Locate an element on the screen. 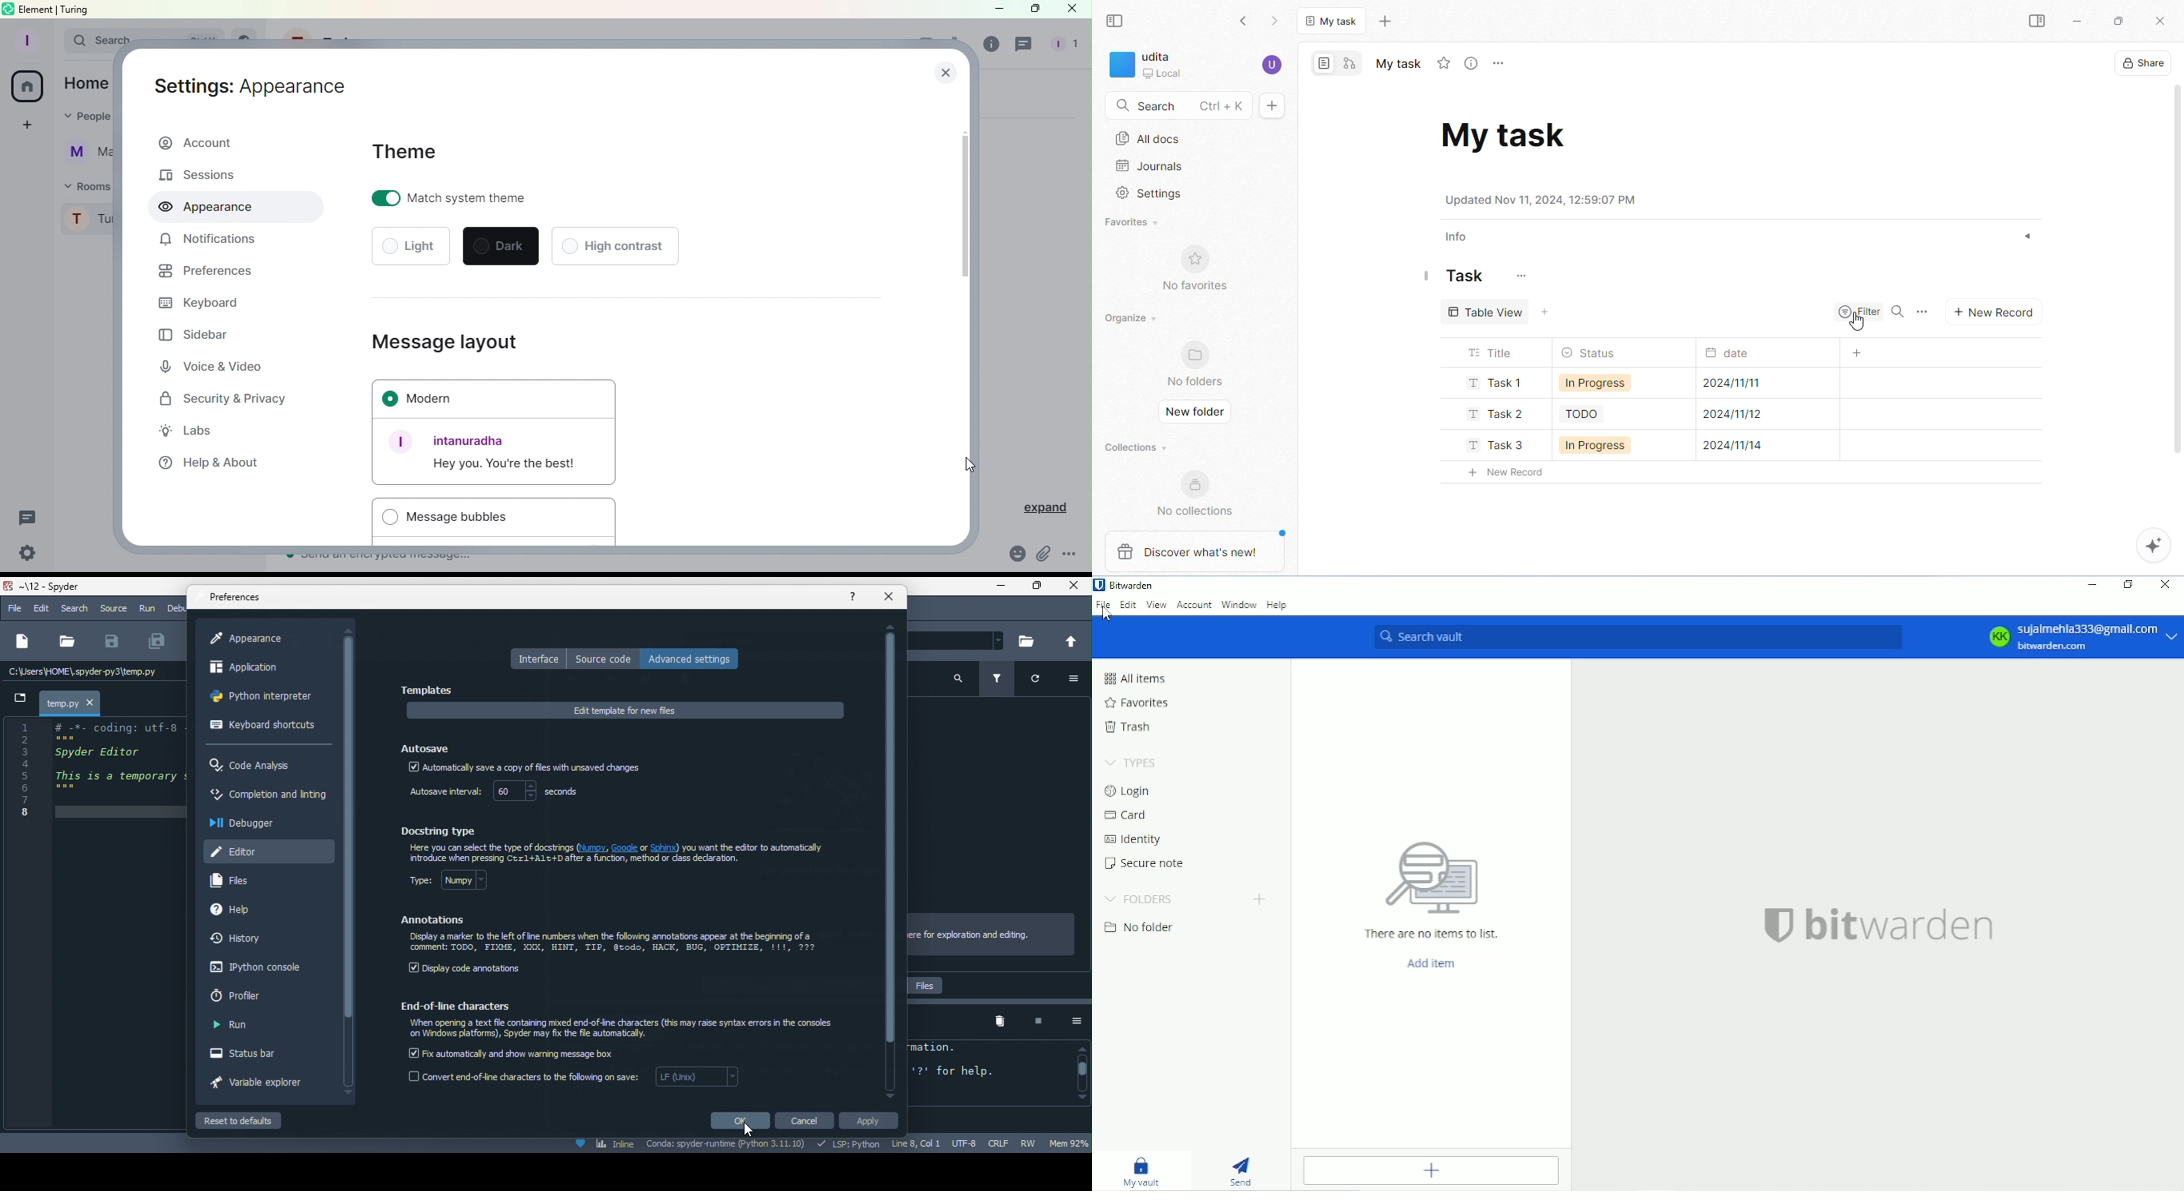  maximize is located at coordinates (1035, 588).